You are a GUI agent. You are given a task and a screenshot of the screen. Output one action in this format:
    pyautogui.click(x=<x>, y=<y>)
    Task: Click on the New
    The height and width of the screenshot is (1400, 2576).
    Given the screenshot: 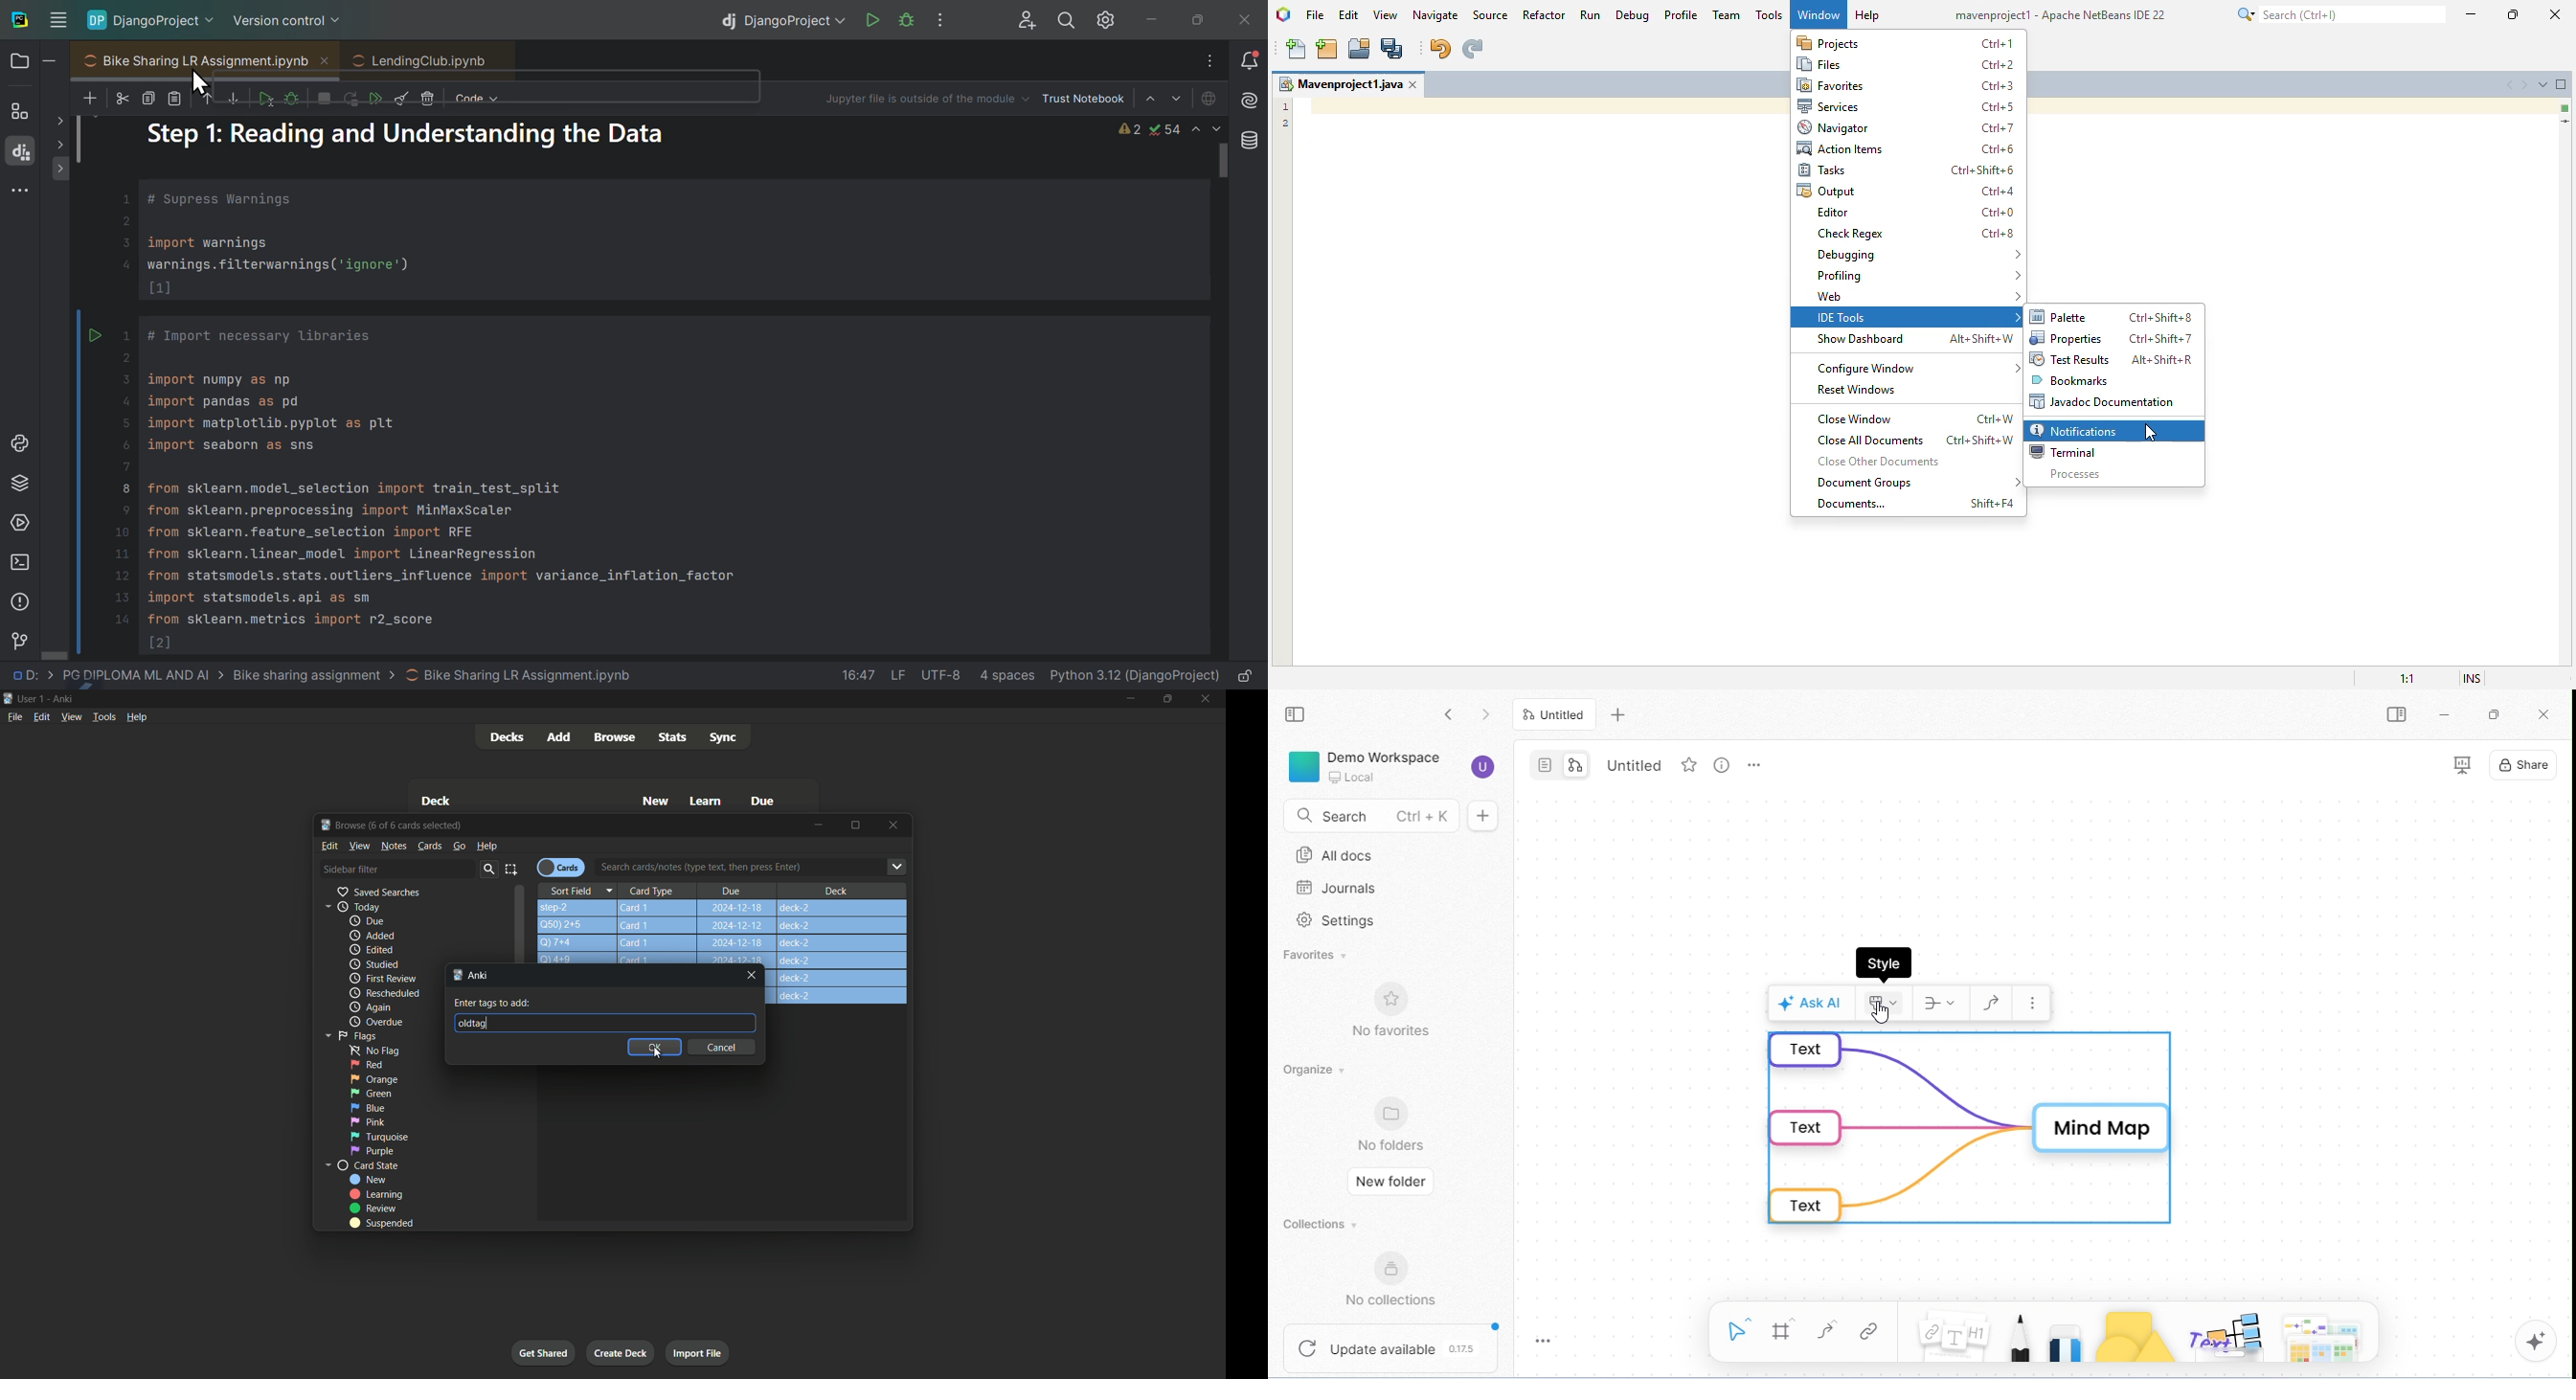 What is the action you would take?
    pyautogui.click(x=656, y=802)
    